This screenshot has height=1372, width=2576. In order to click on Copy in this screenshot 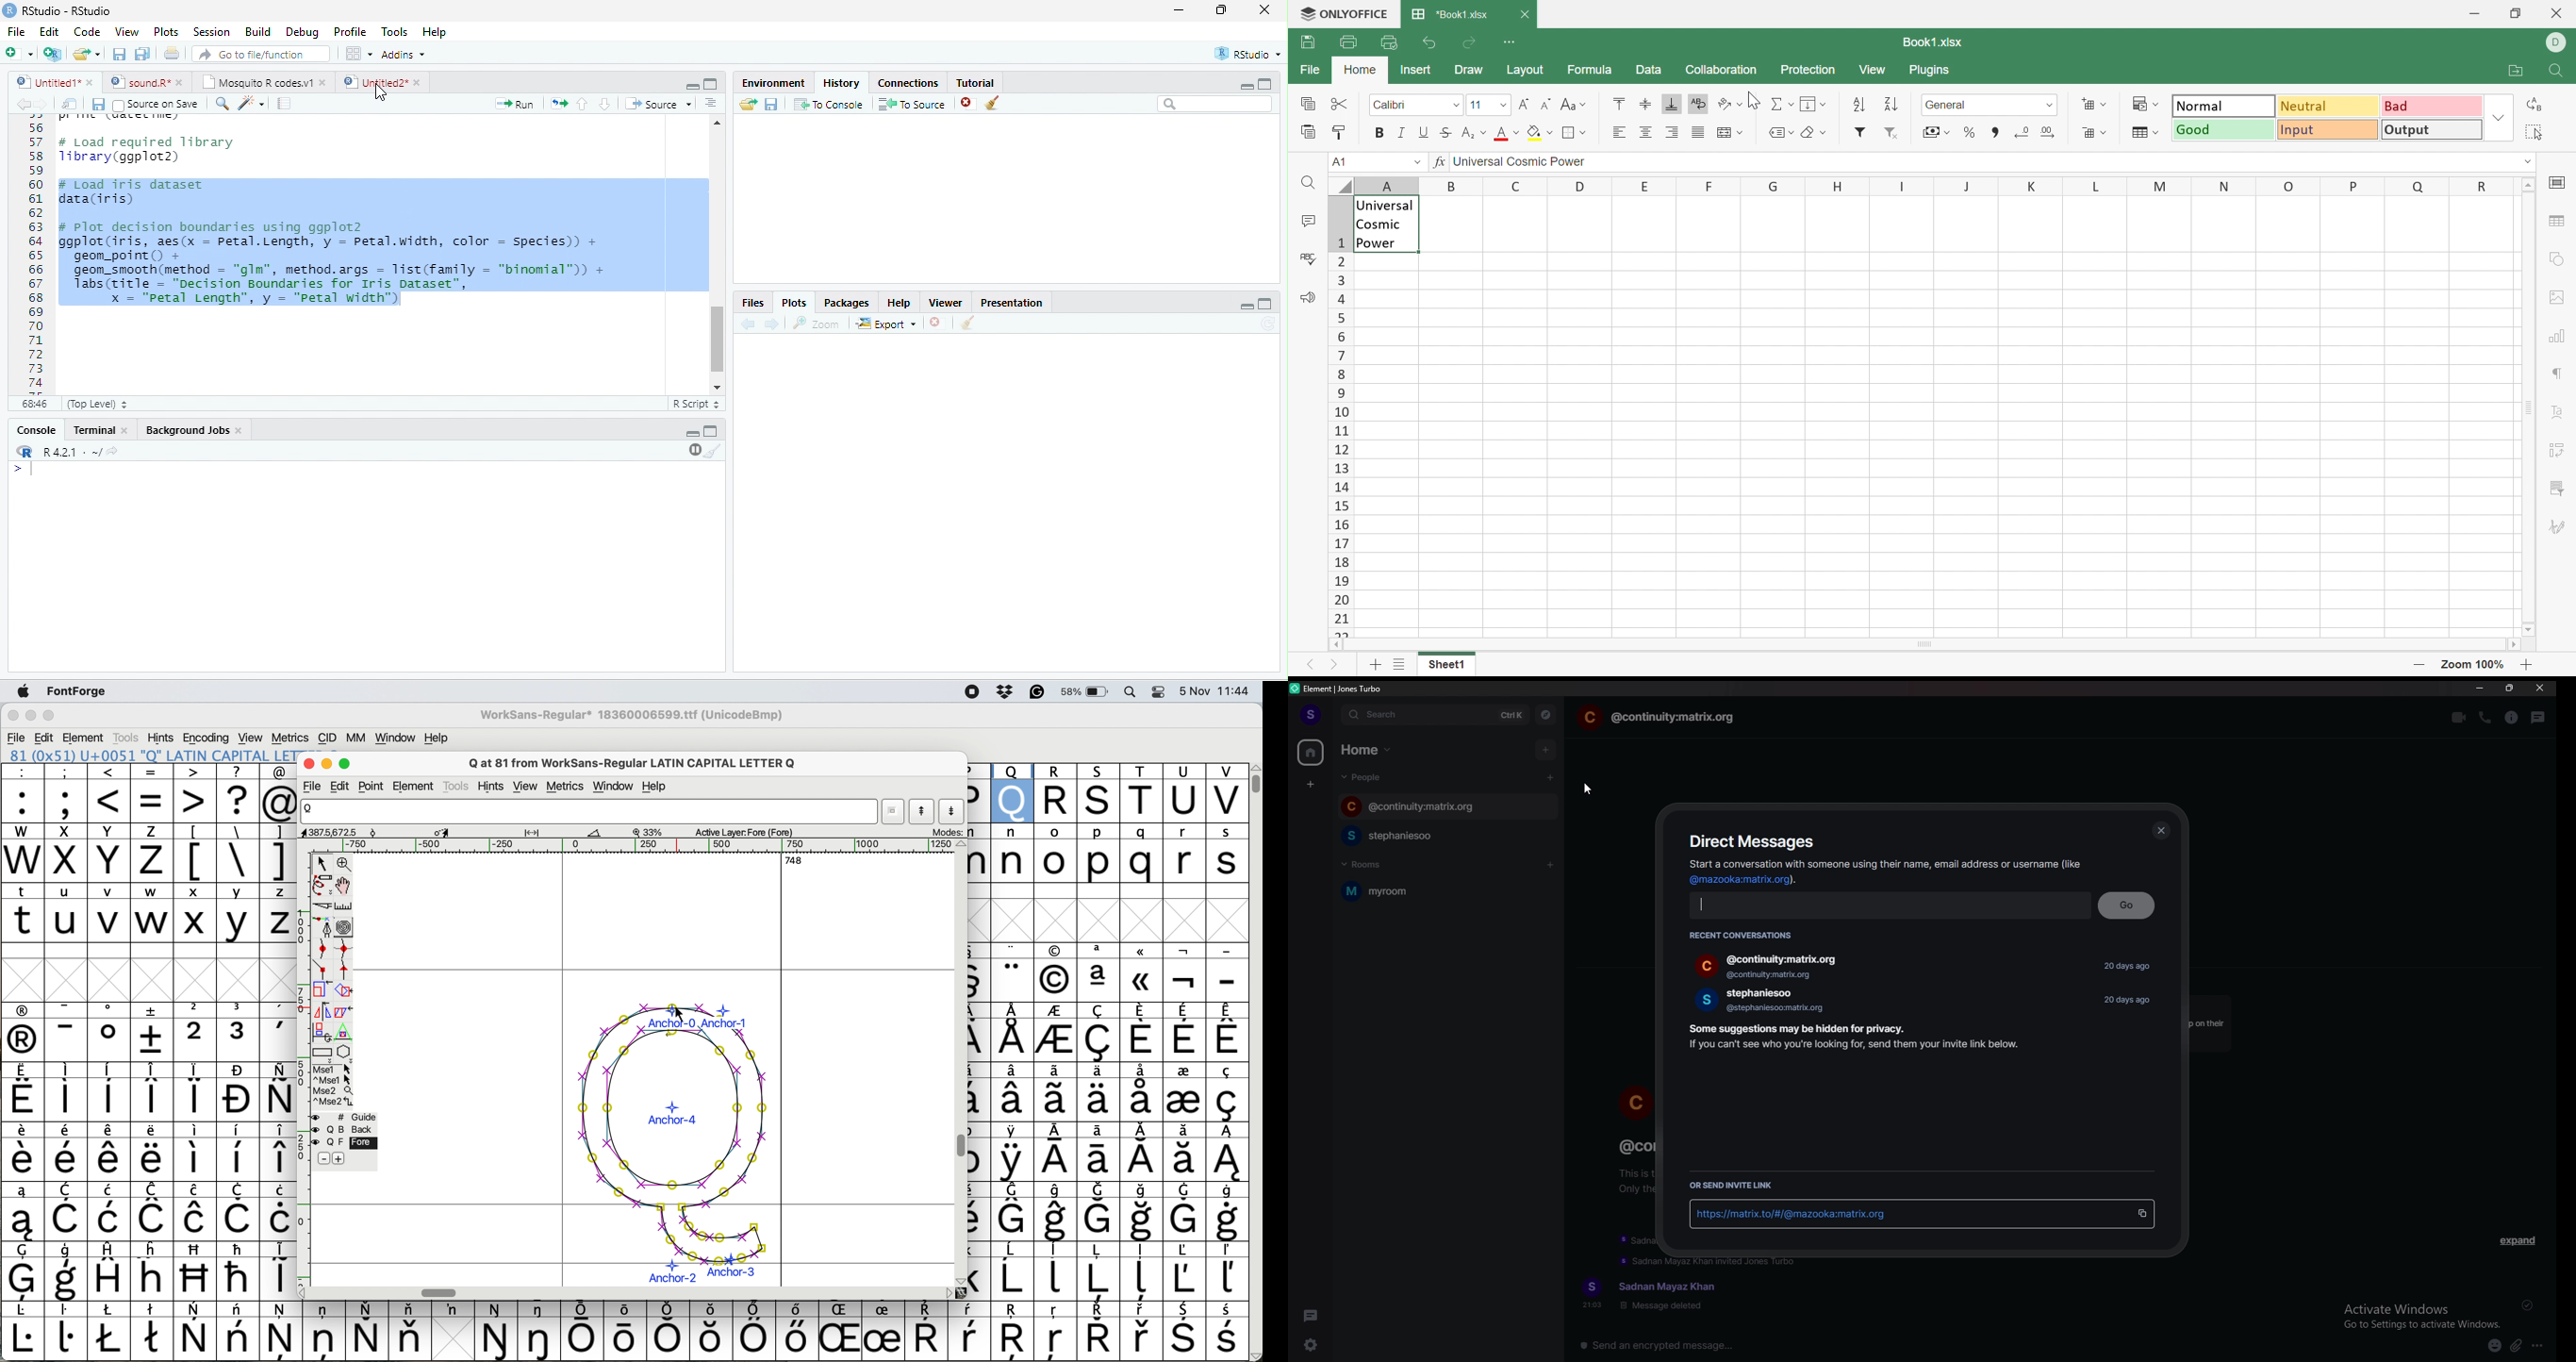, I will do `click(1311, 105)`.